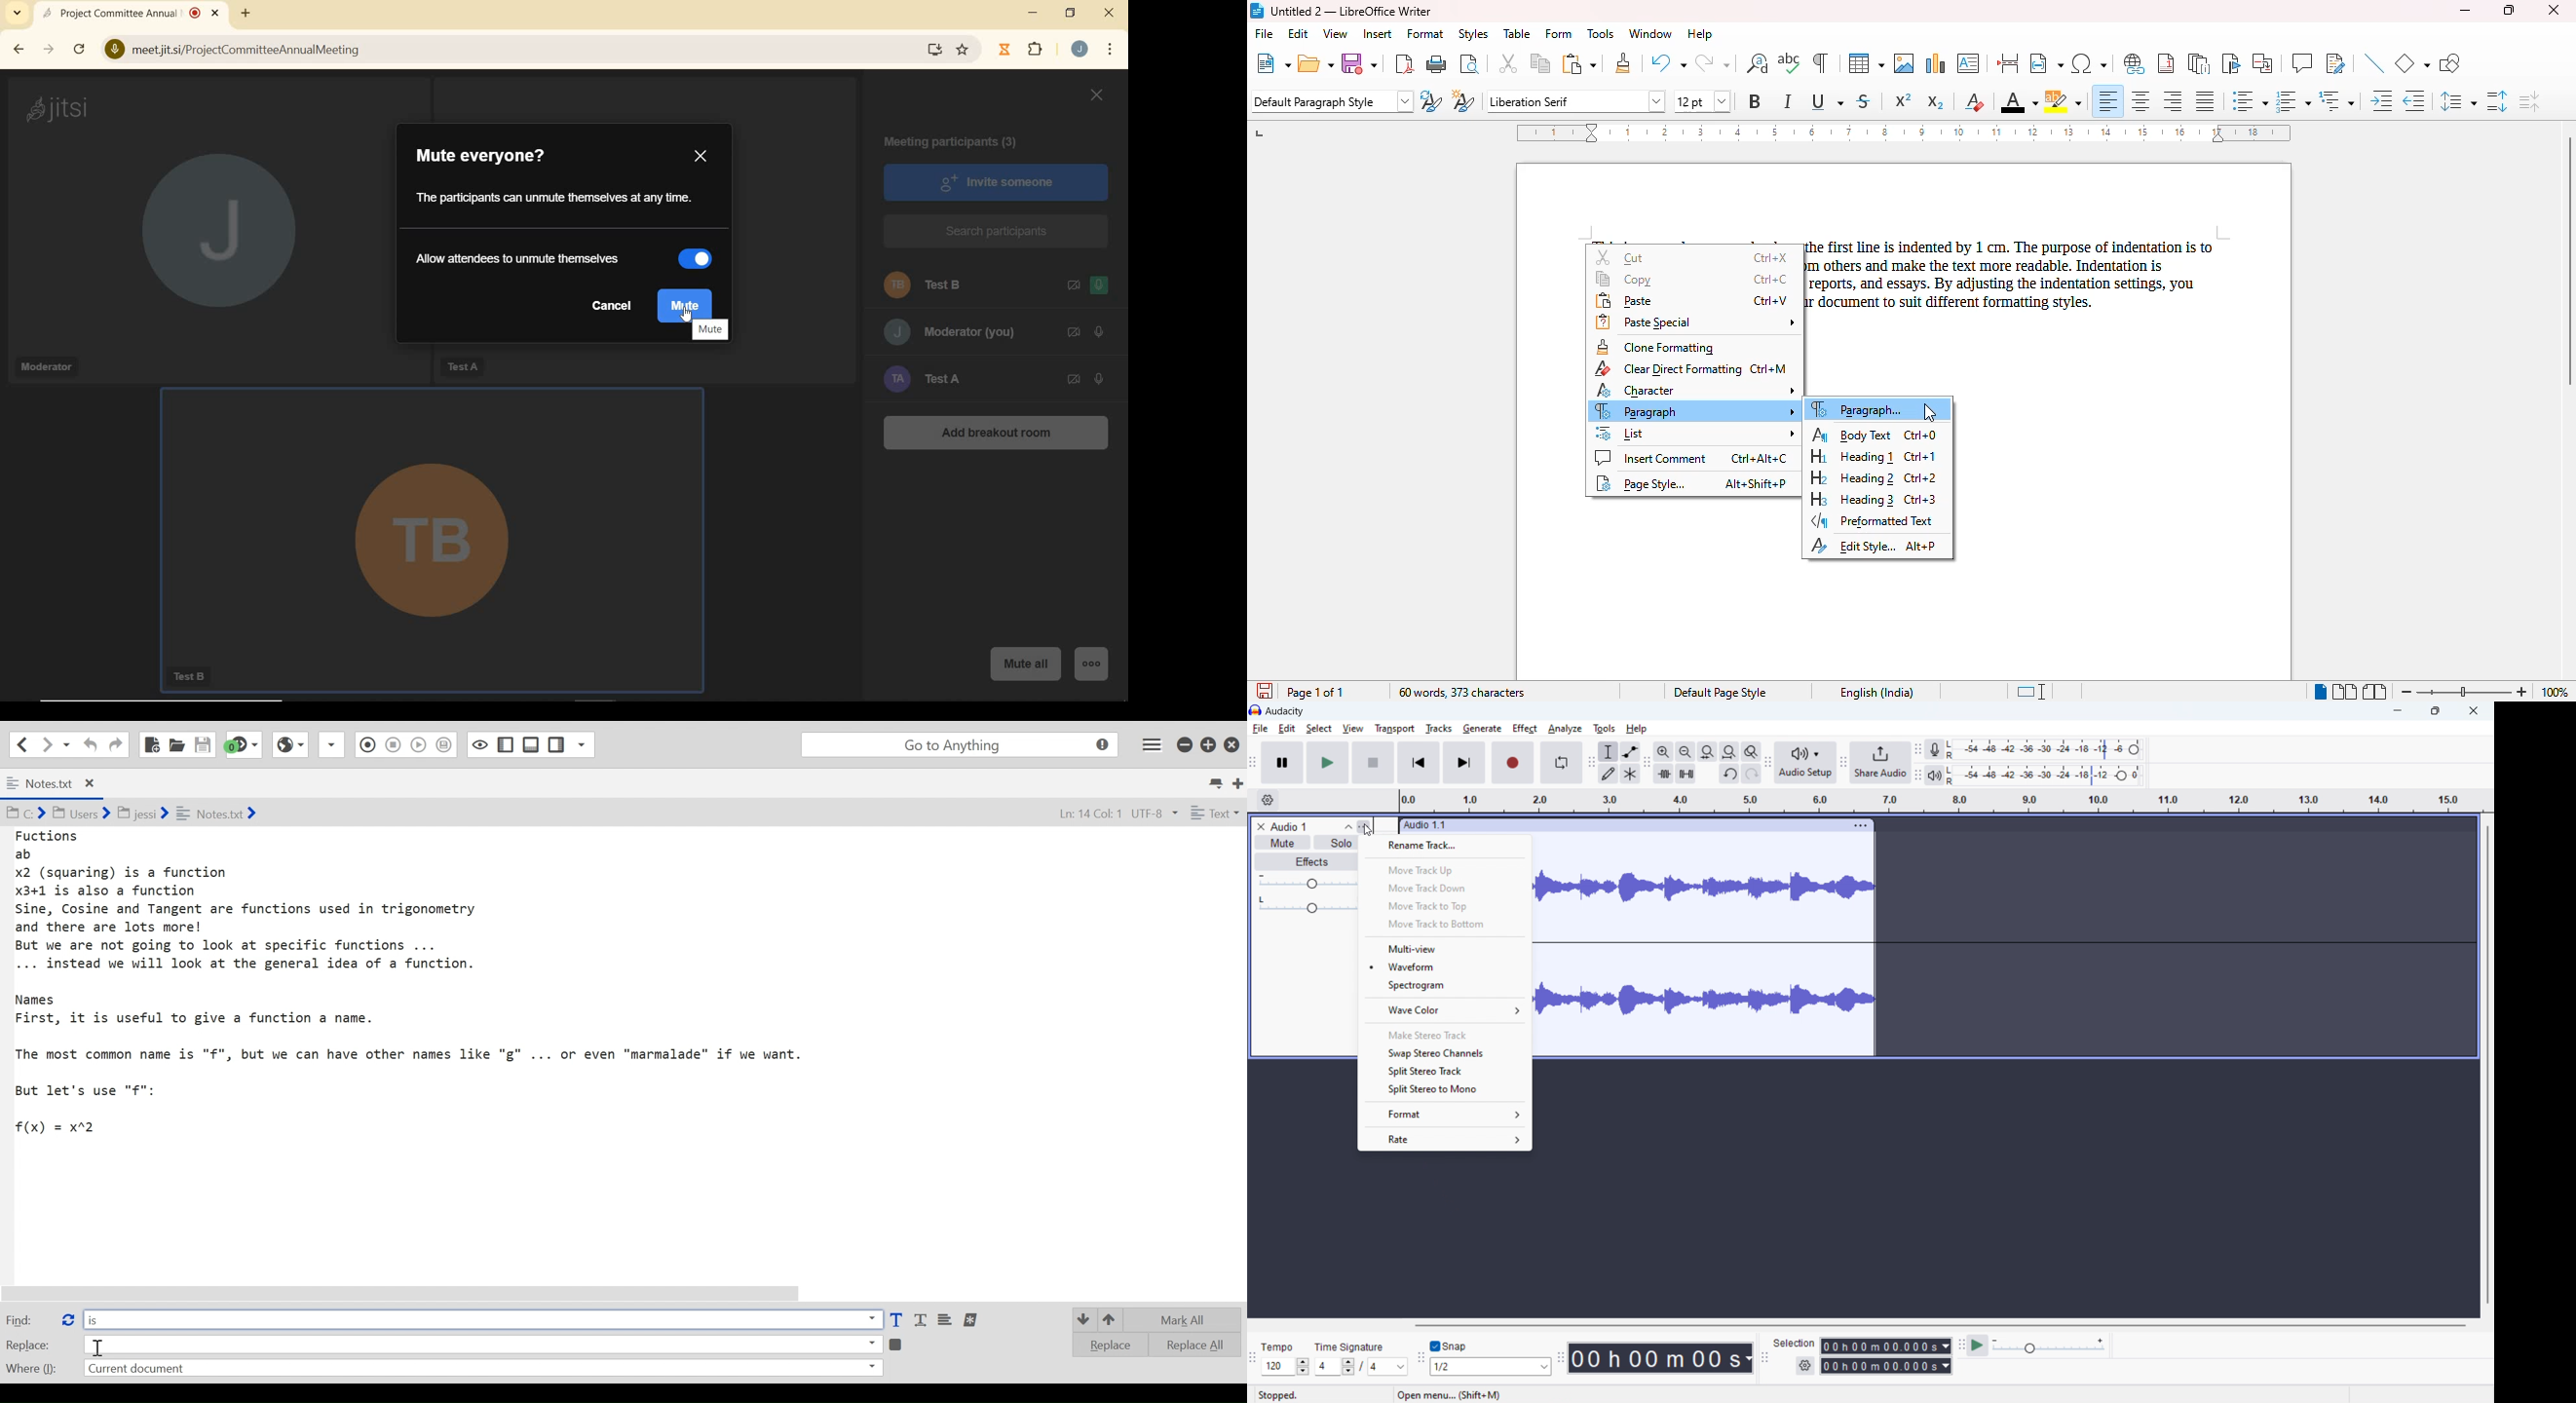  Describe the element at coordinates (2567, 260) in the screenshot. I see `vertical scroll bar` at that location.